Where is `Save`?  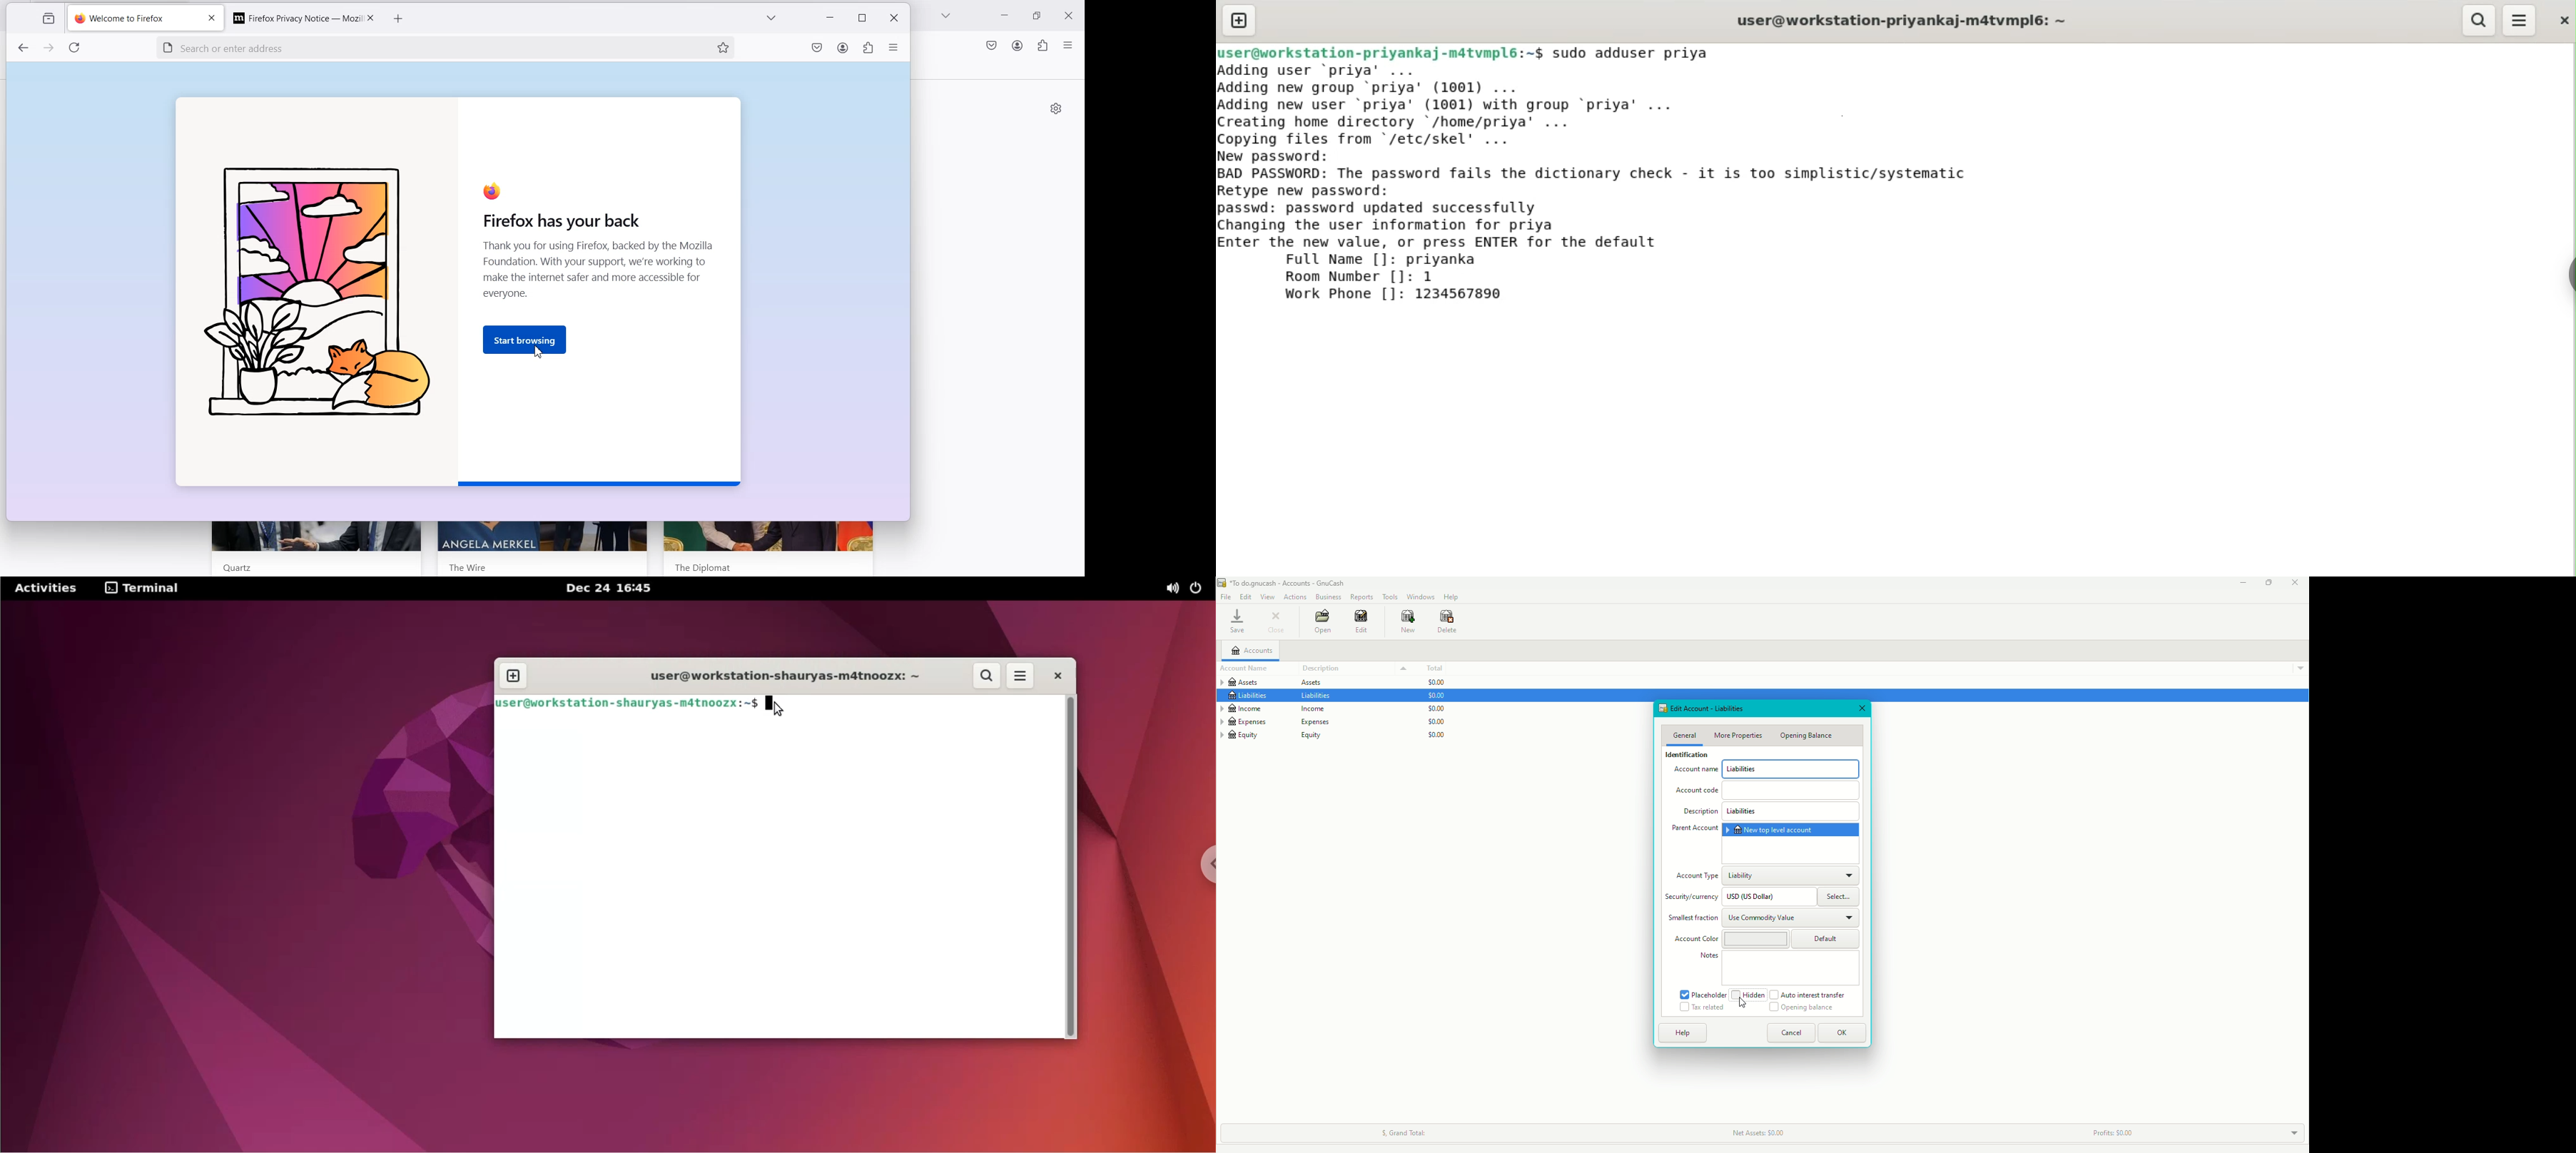
Save is located at coordinates (1238, 622).